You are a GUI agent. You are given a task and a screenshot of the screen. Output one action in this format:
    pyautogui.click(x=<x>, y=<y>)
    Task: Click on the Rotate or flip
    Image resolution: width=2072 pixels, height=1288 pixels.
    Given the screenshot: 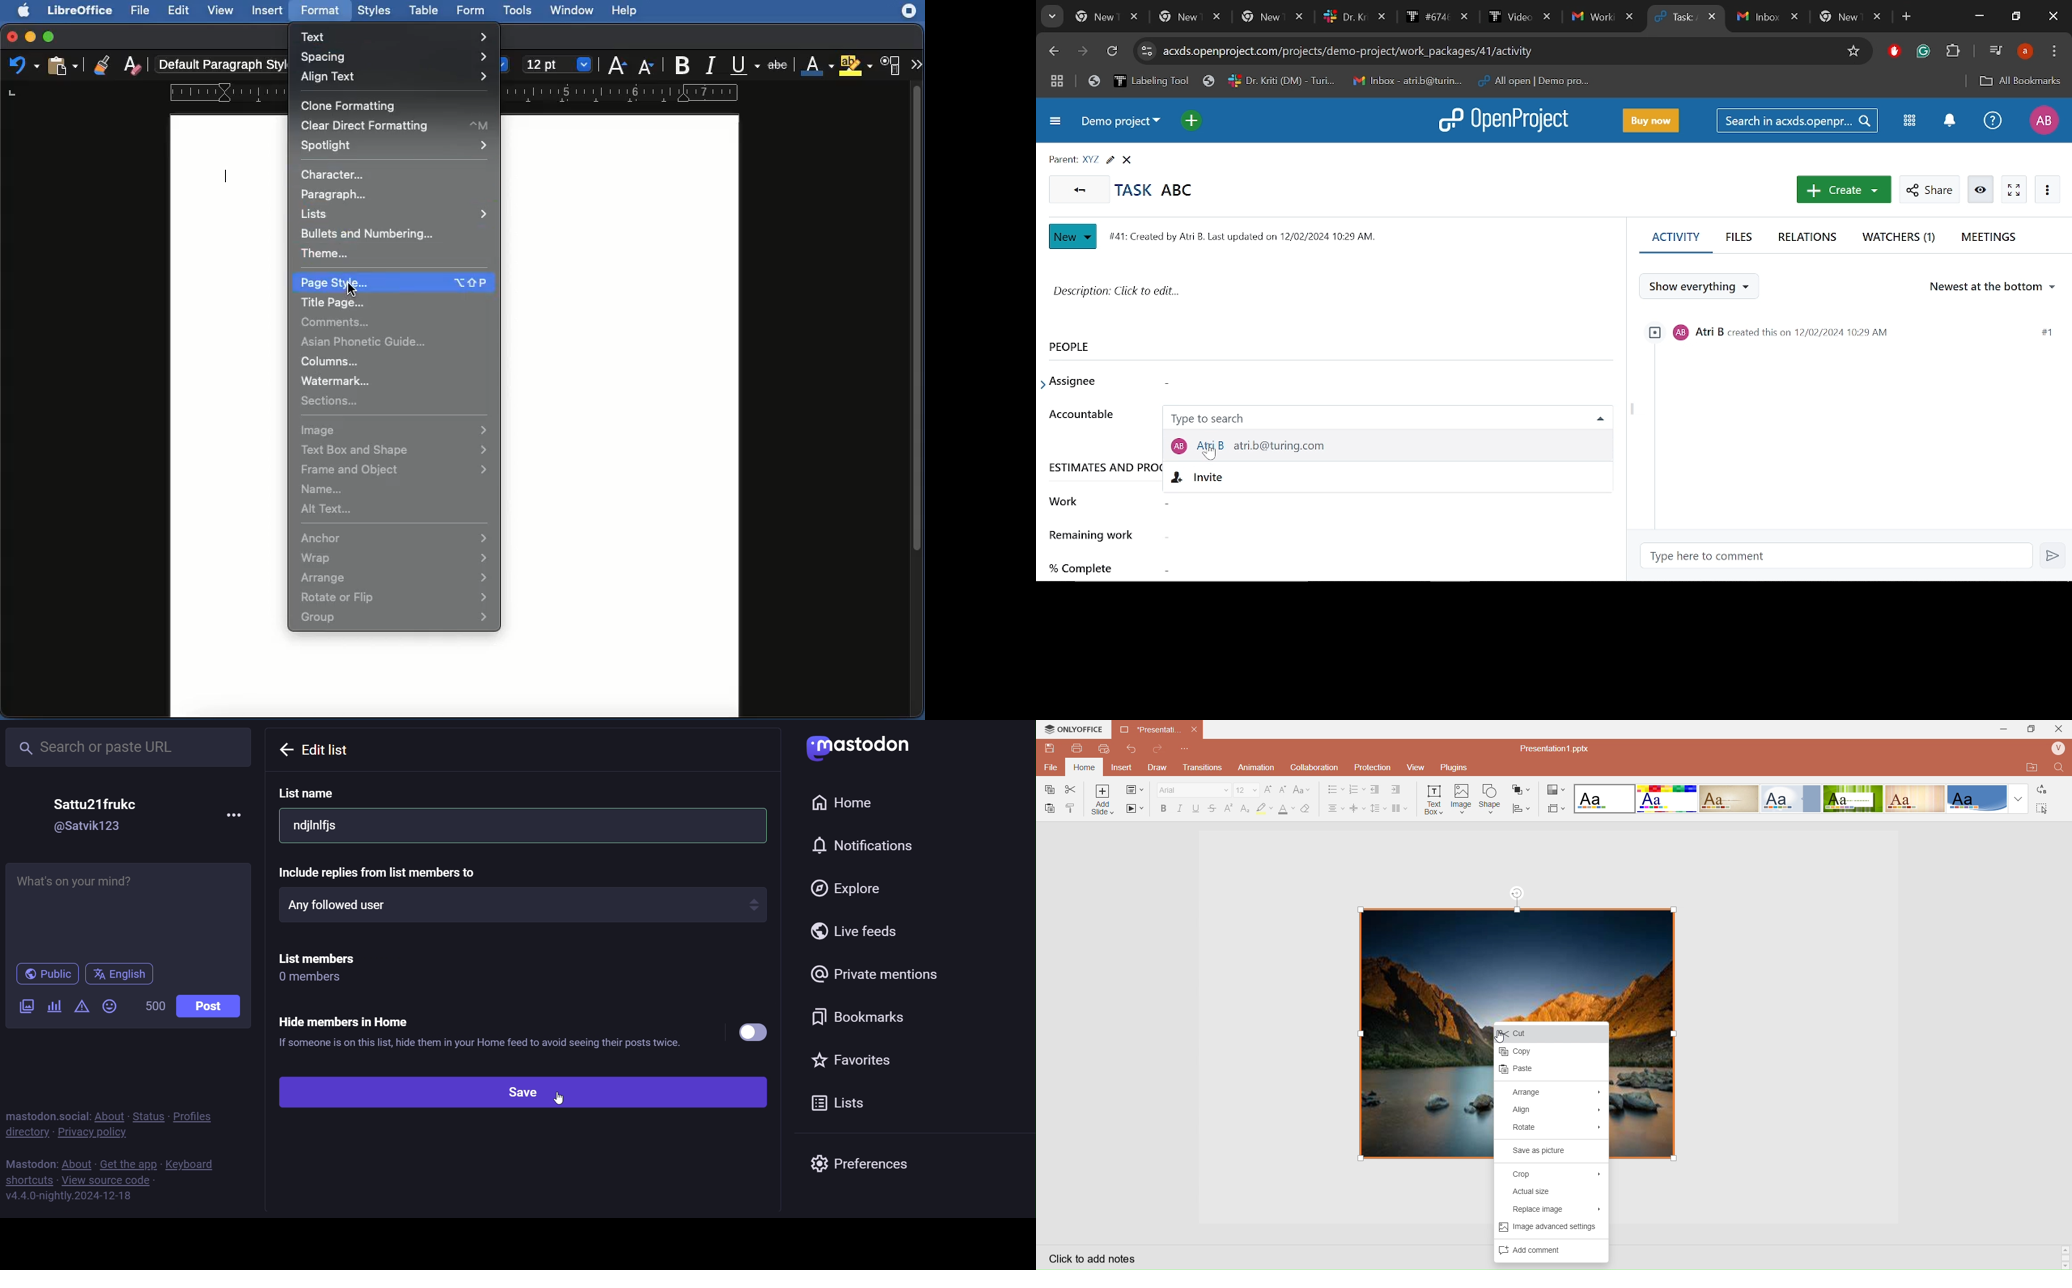 What is the action you would take?
    pyautogui.click(x=396, y=598)
    